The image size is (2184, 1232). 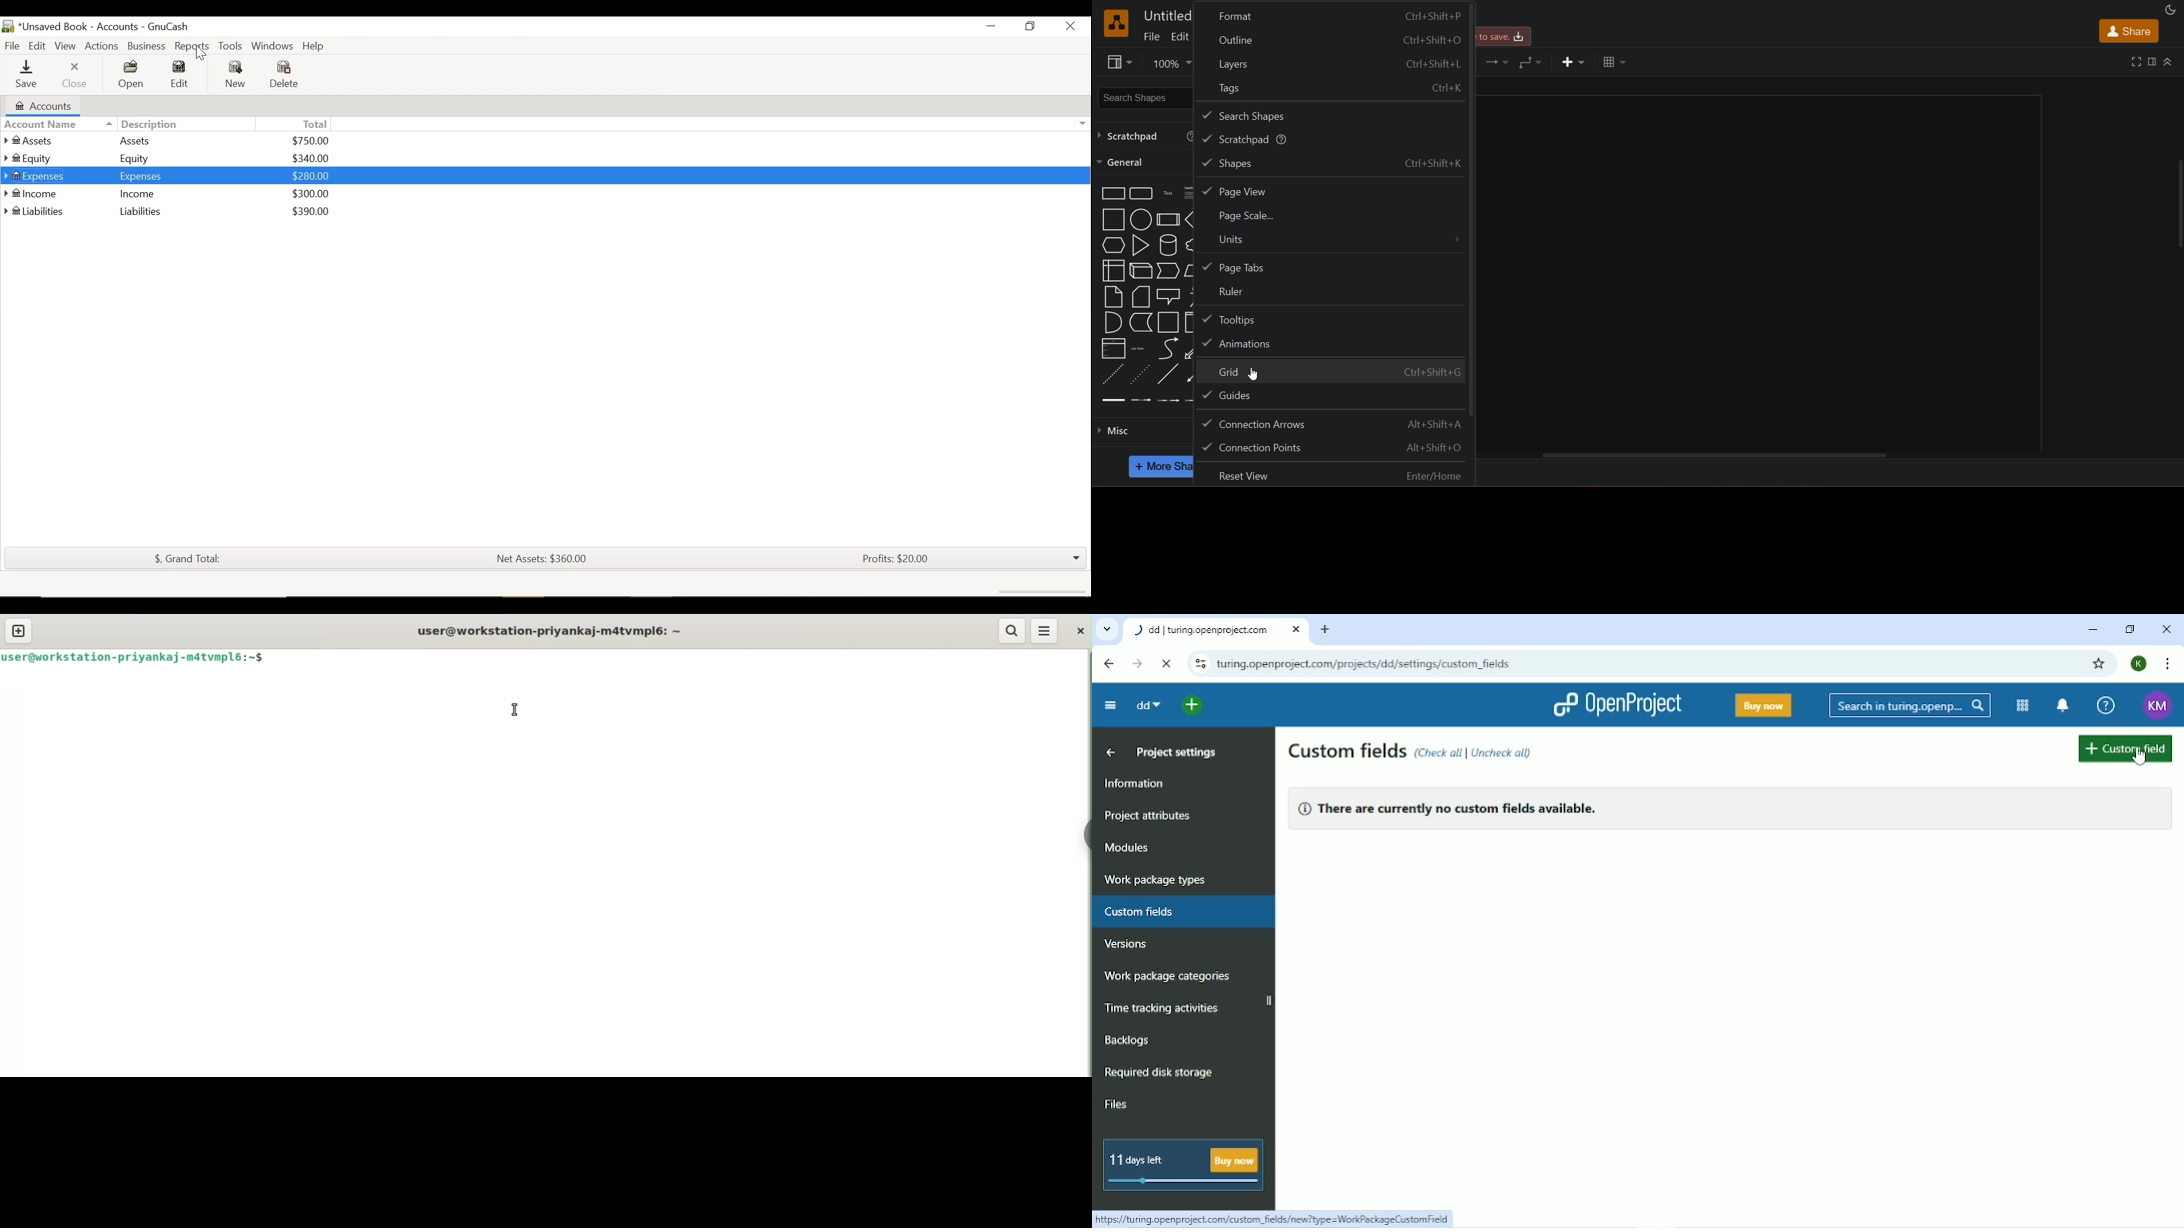 I want to click on cirsle, so click(x=1140, y=219).